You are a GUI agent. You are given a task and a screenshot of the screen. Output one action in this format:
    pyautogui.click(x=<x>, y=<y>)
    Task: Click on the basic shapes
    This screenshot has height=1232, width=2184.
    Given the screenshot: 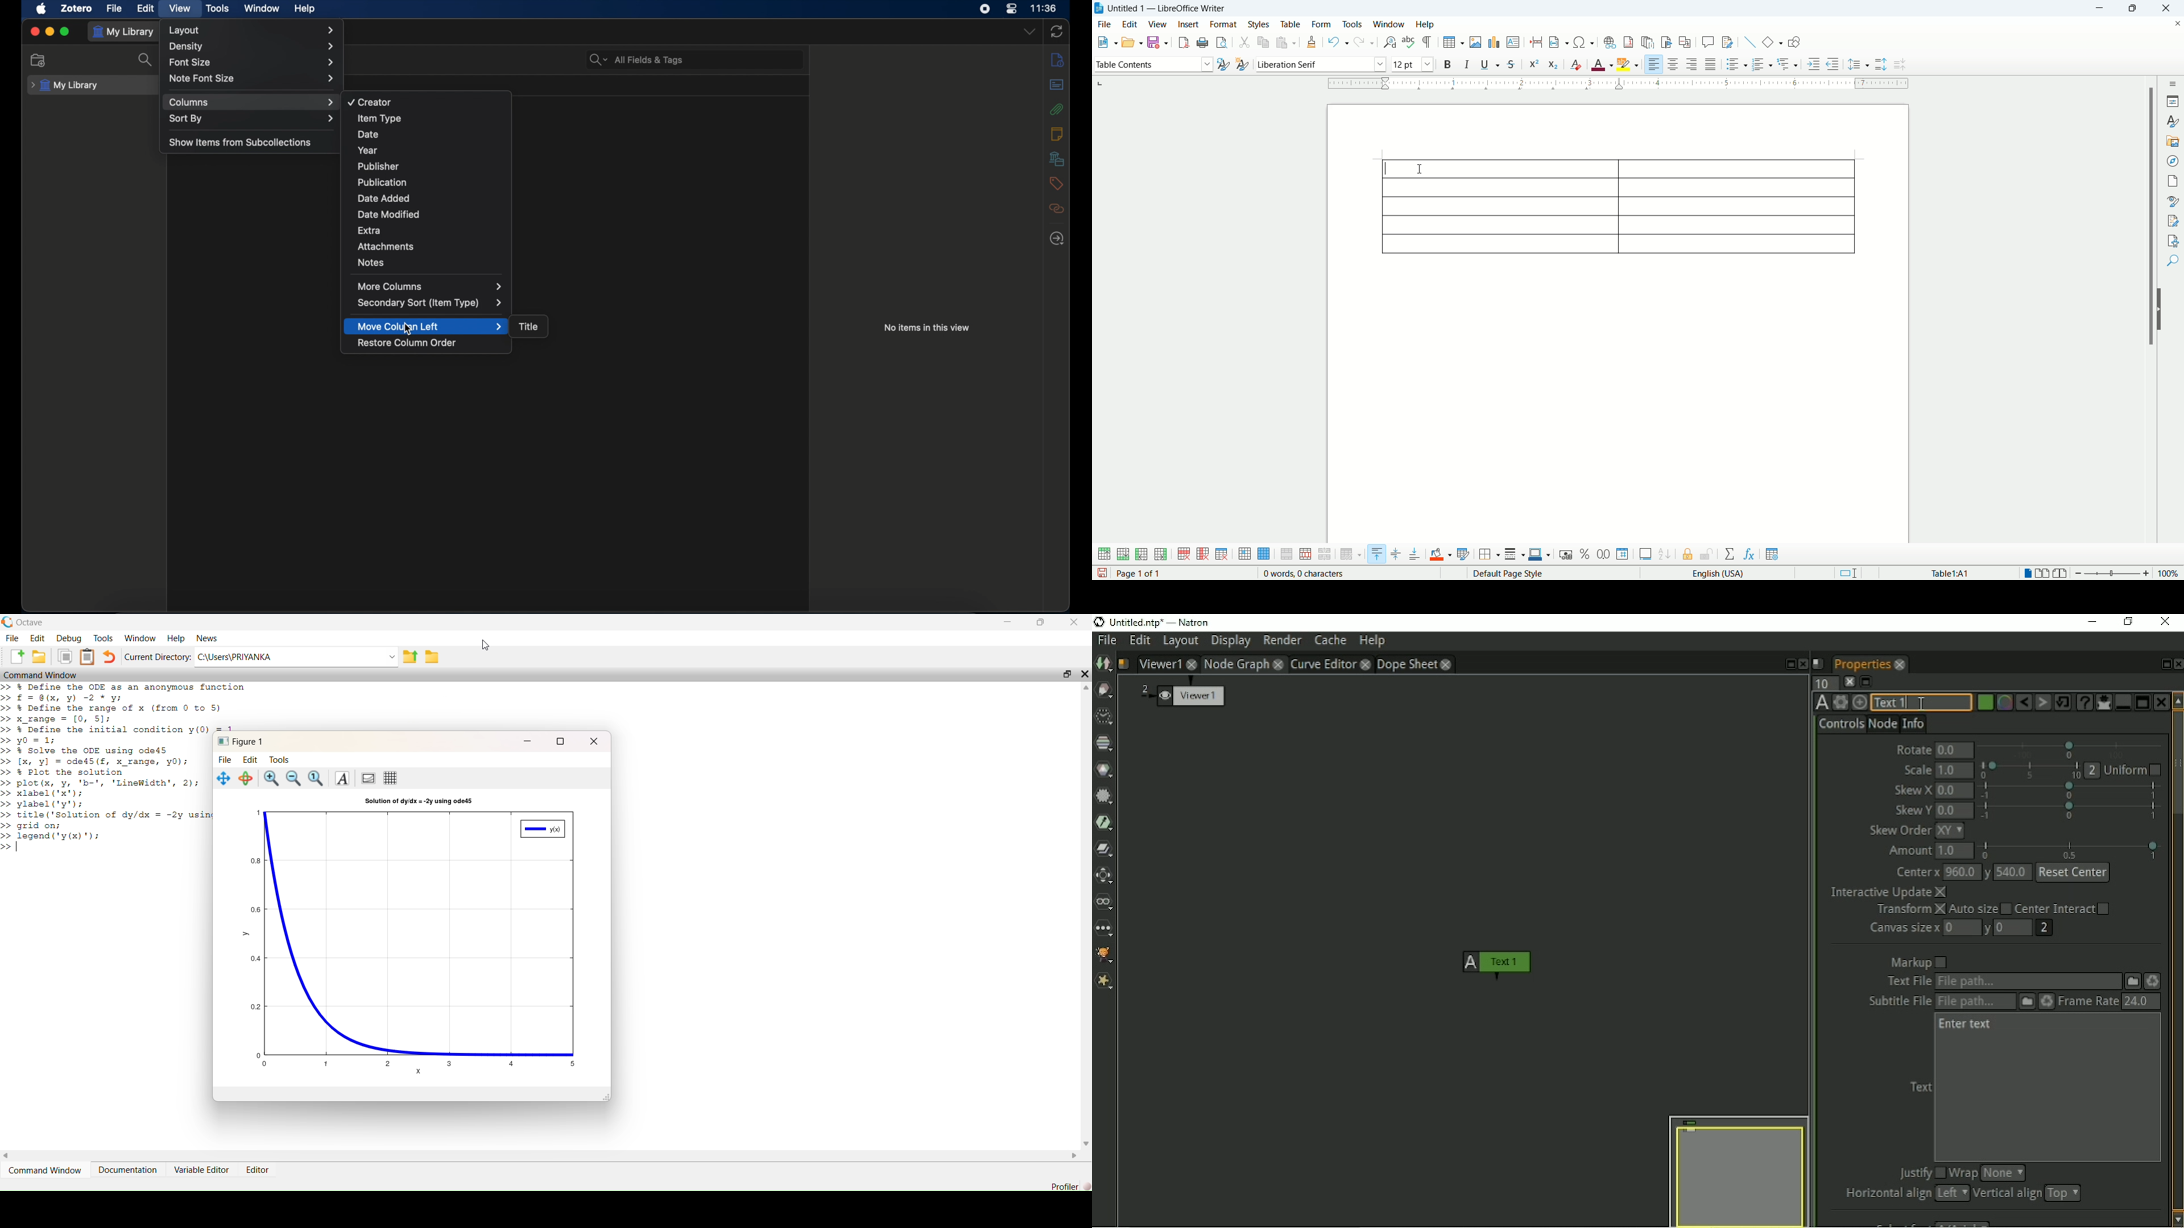 What is the action you would take?
    pyautogui.click(x=1772, y=41)
    